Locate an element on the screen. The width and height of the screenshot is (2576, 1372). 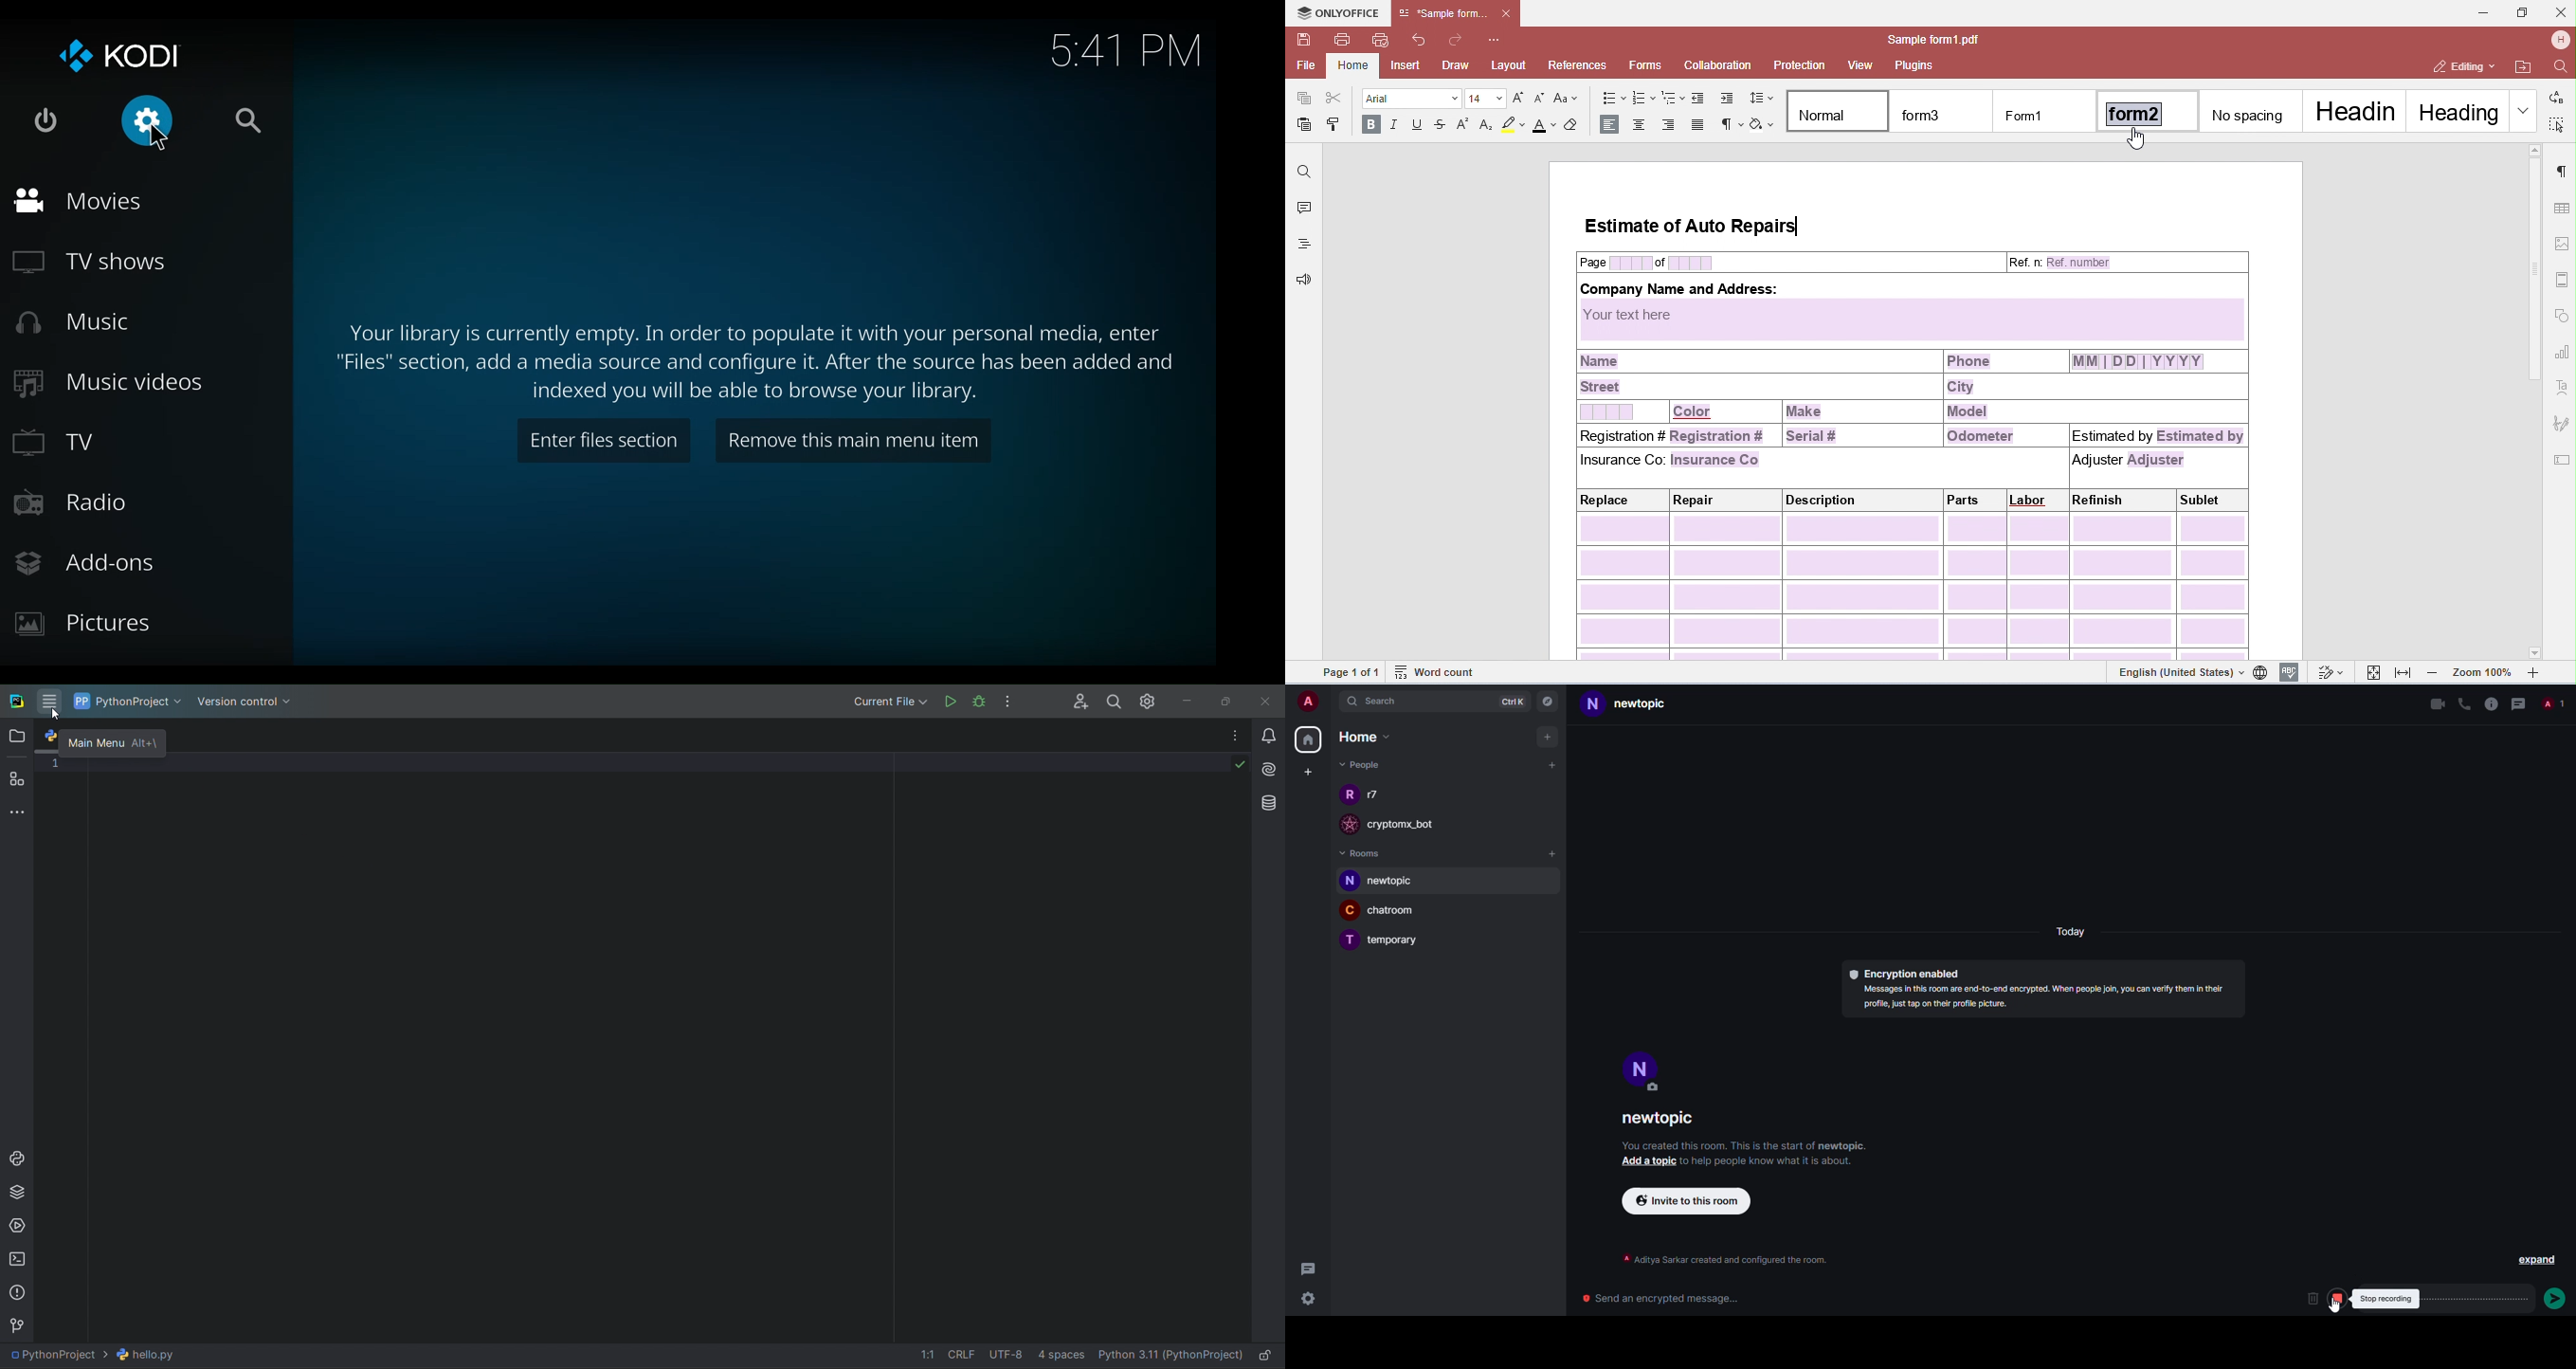
profile image is located at coordinates (1350, 824).